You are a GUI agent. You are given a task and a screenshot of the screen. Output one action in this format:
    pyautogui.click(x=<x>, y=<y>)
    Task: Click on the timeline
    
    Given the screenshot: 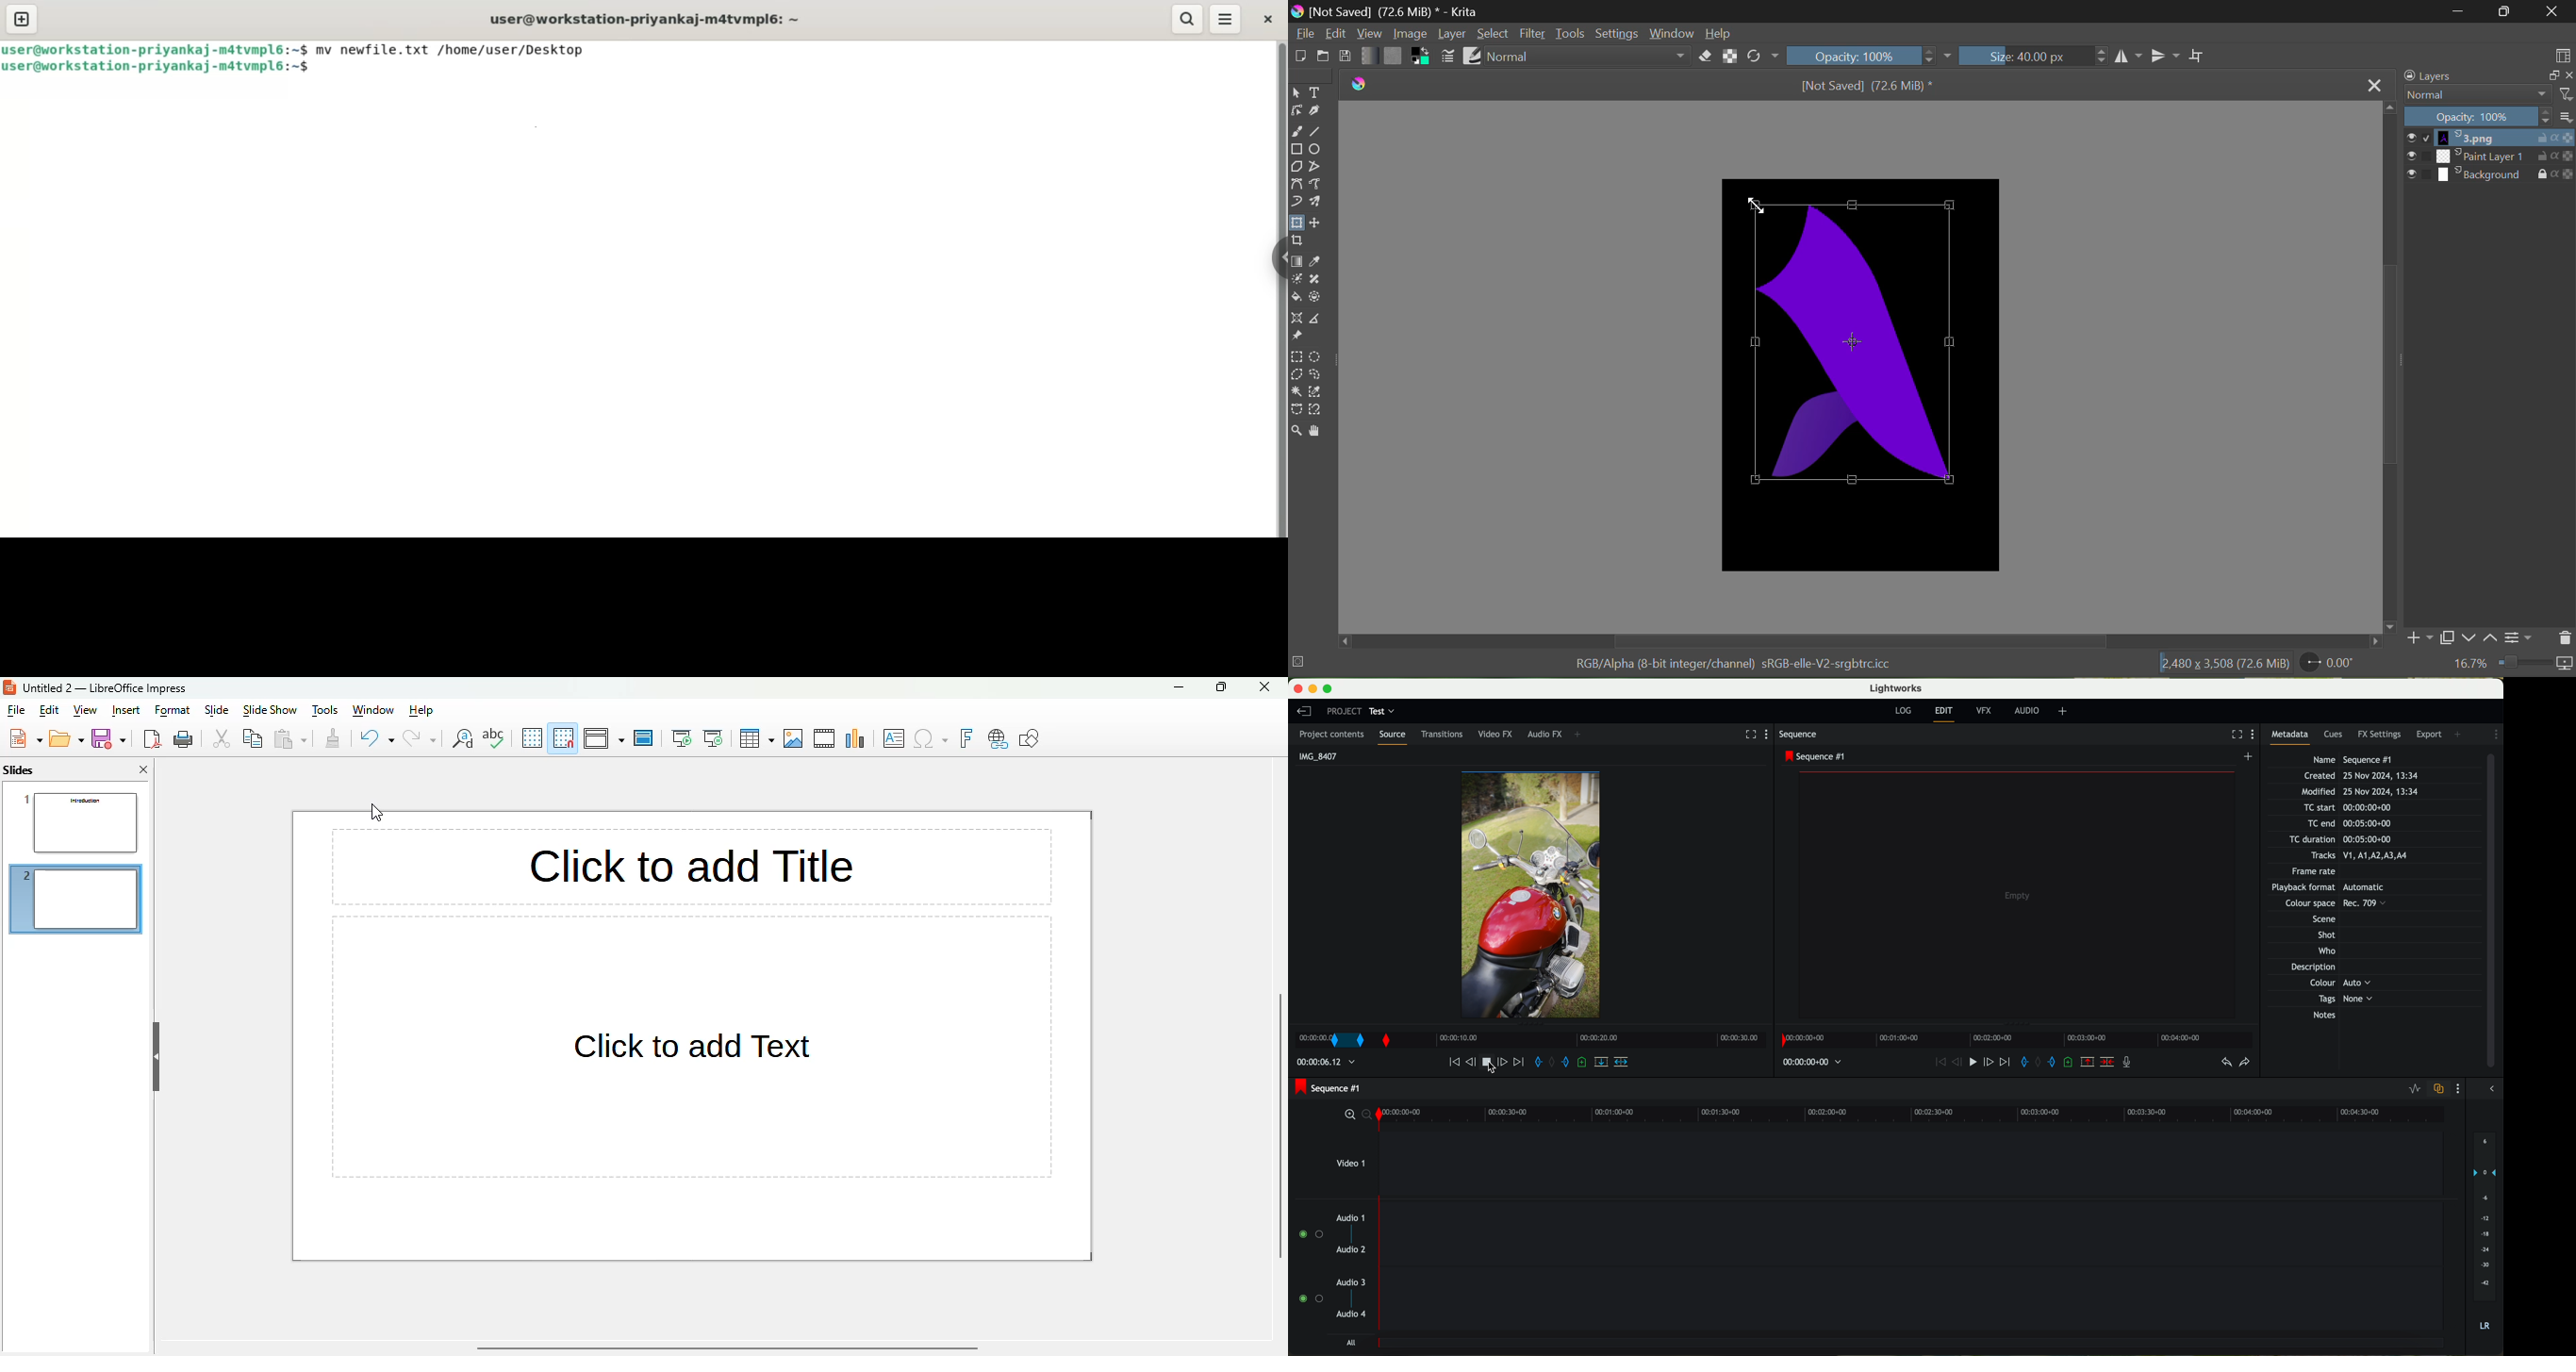 What is the action you would take?
    pyautogui.click(x=1912, y=1114)
    